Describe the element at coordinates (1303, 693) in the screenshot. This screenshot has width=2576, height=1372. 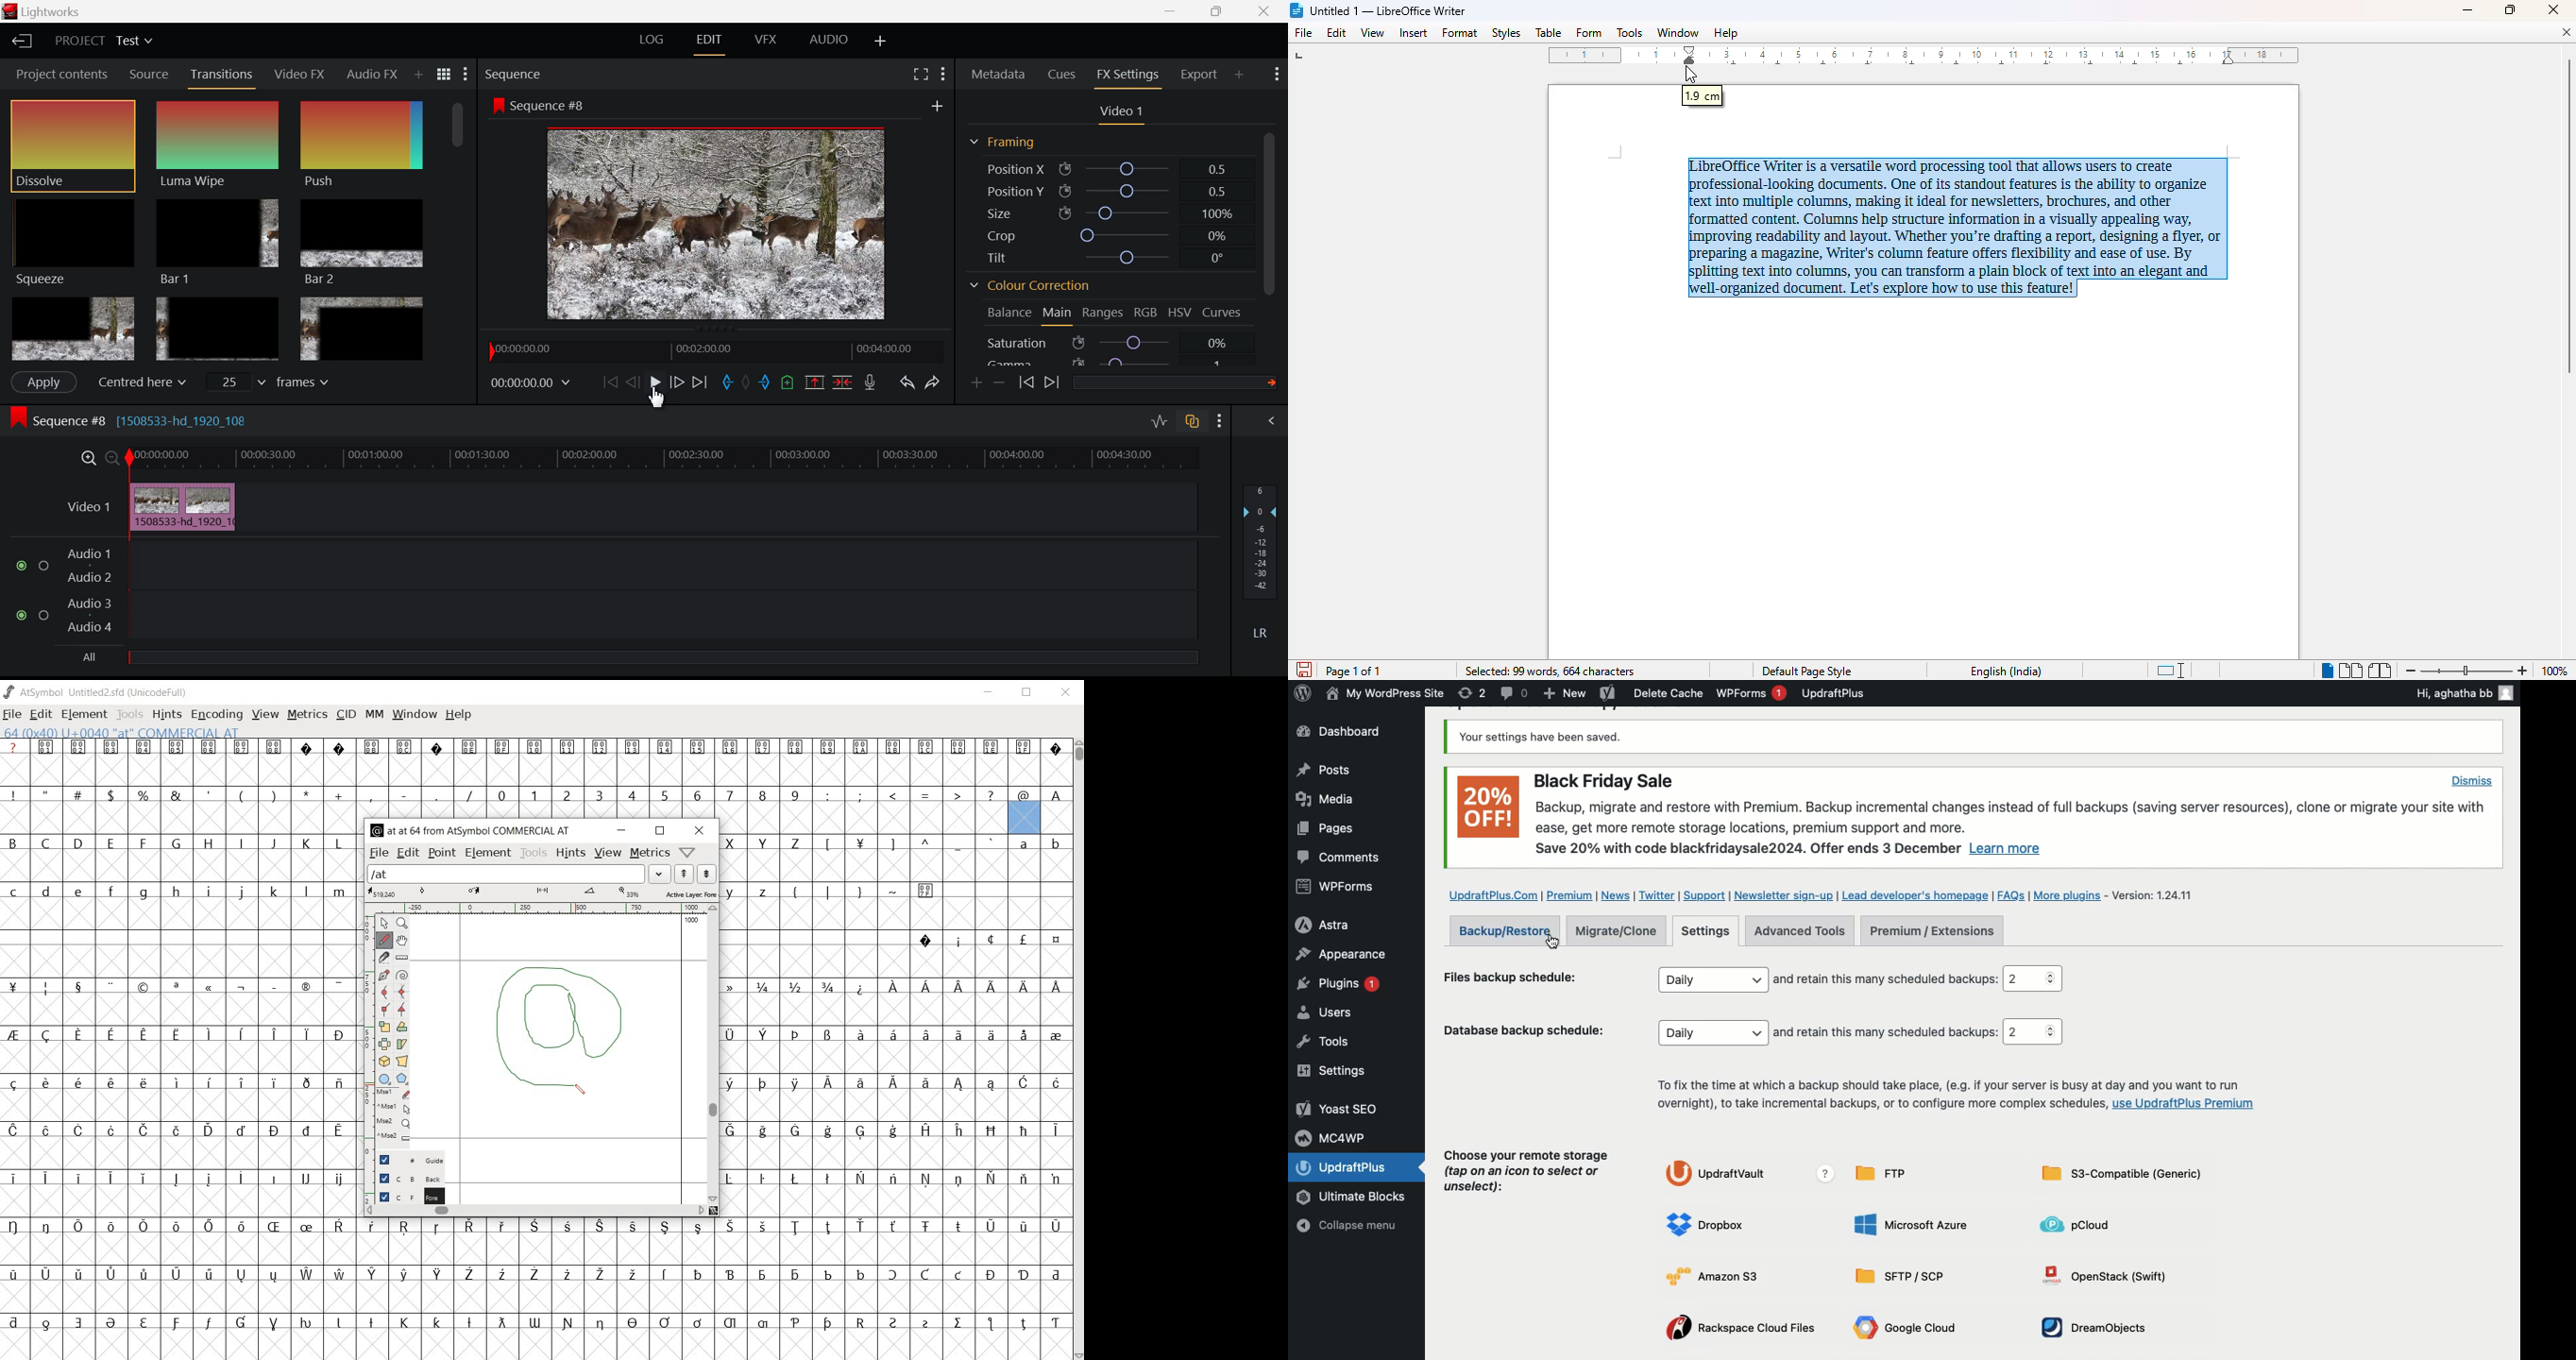
I see `wordpress logo` at that location.